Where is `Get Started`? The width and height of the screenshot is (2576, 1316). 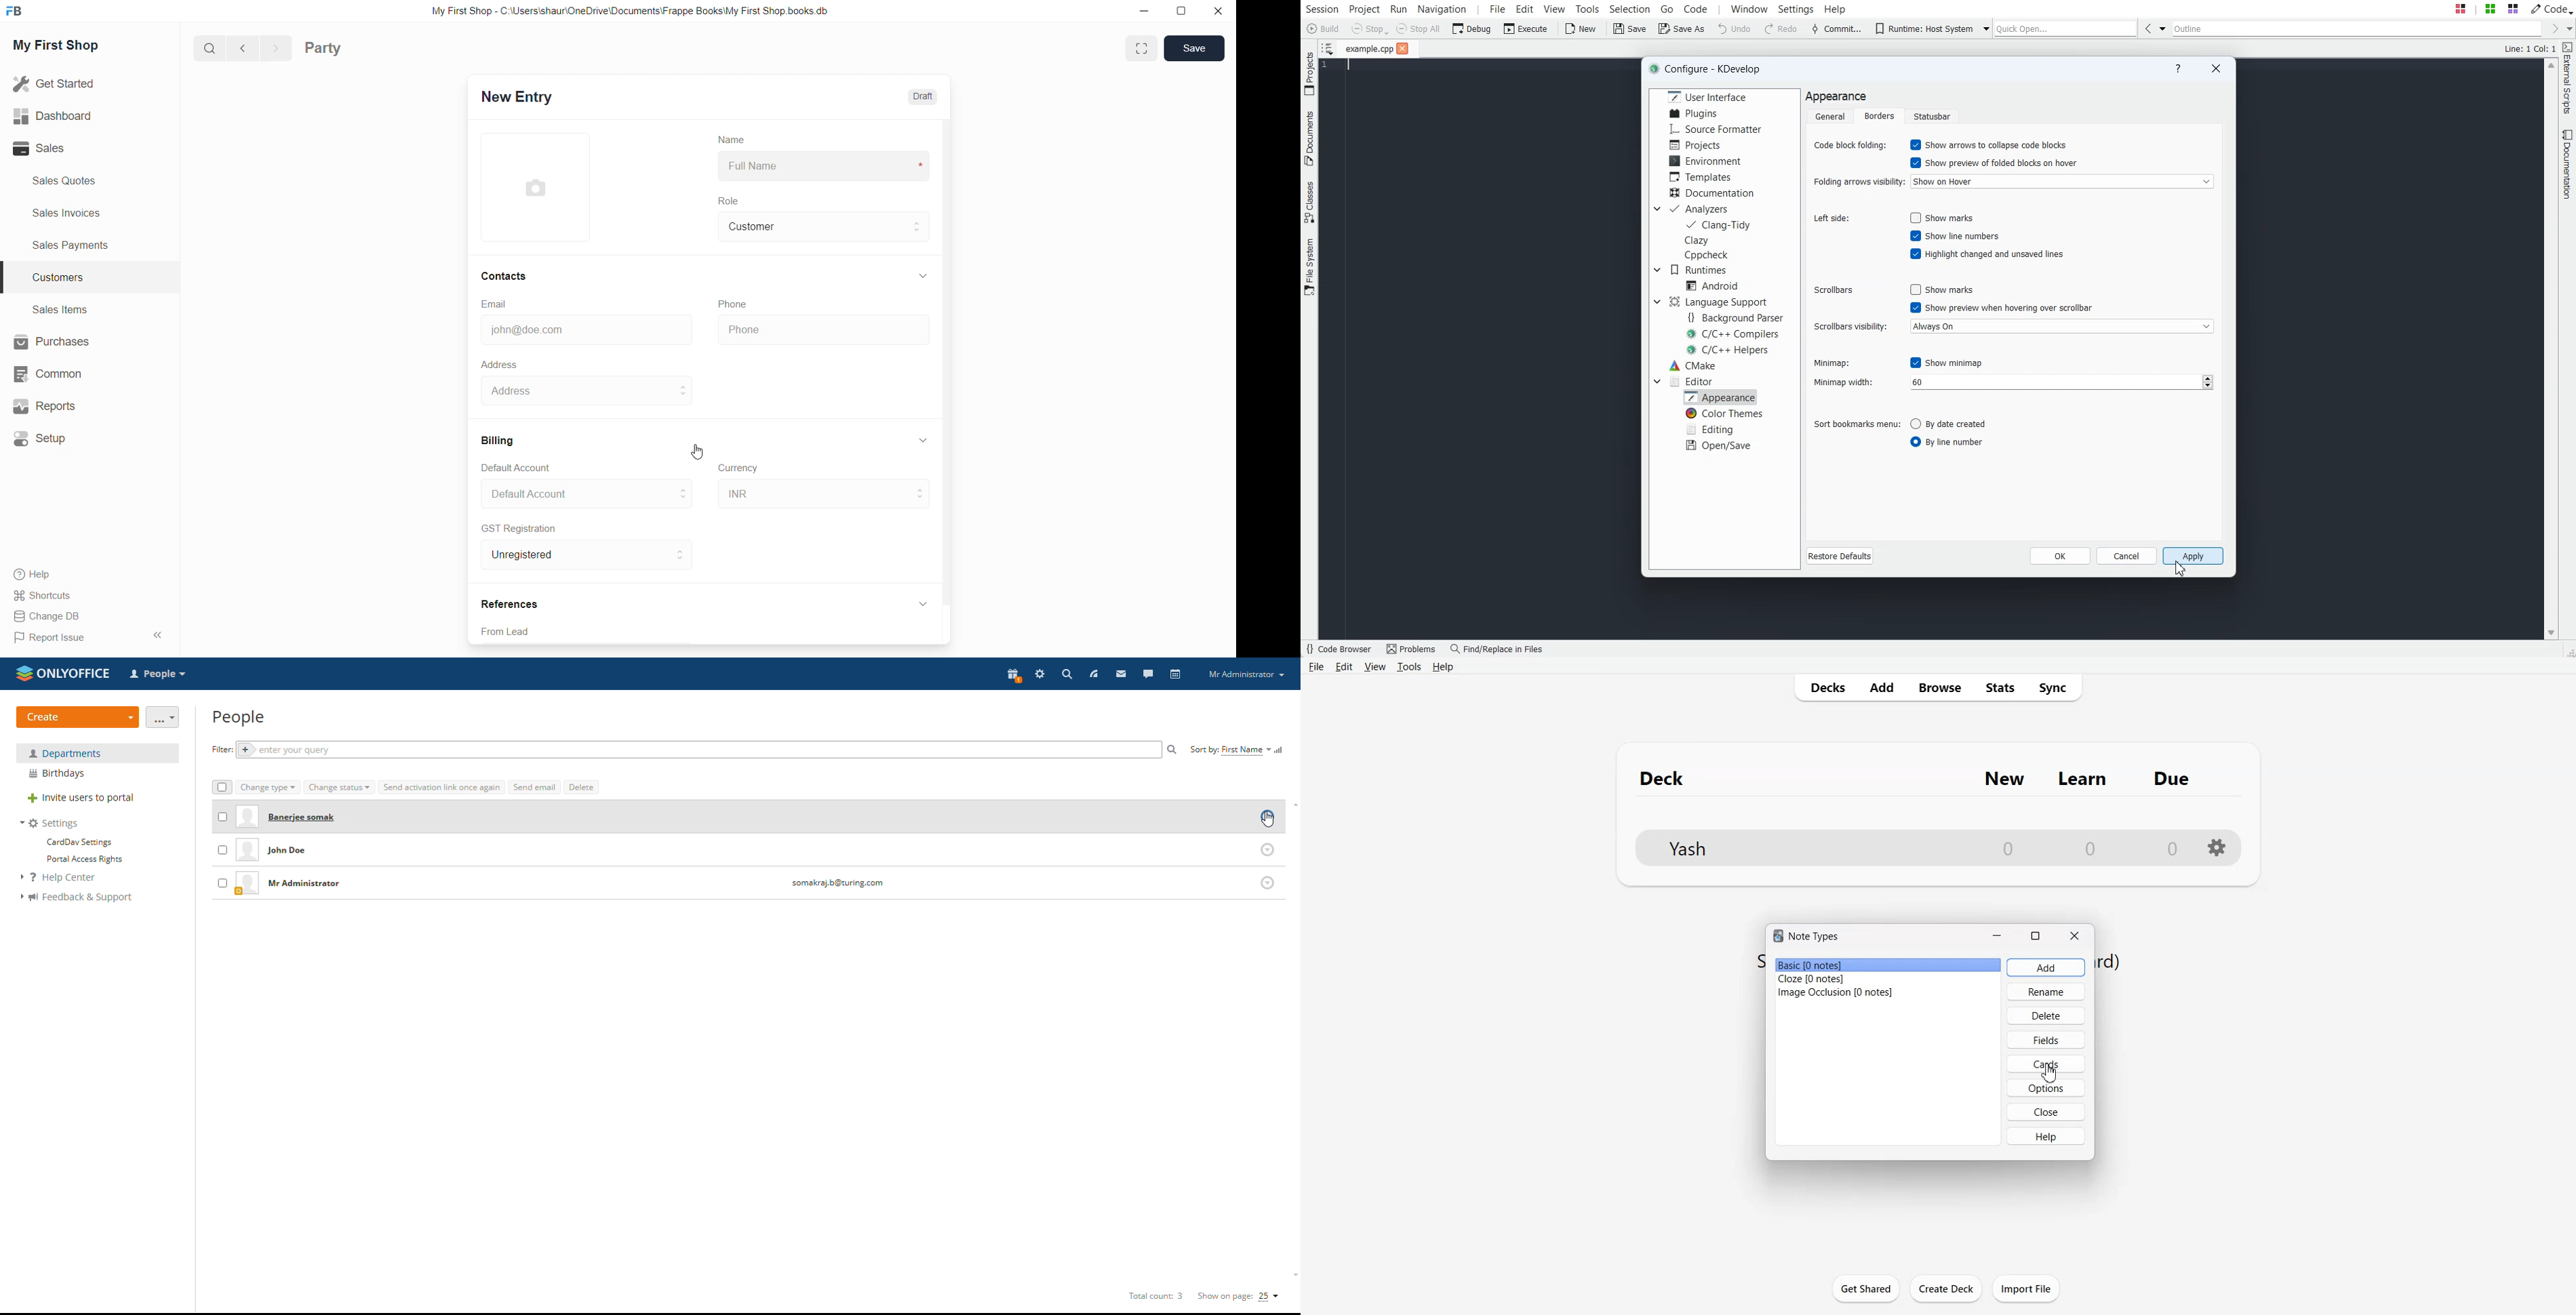
Get Started is located at coordinates (56, 84).